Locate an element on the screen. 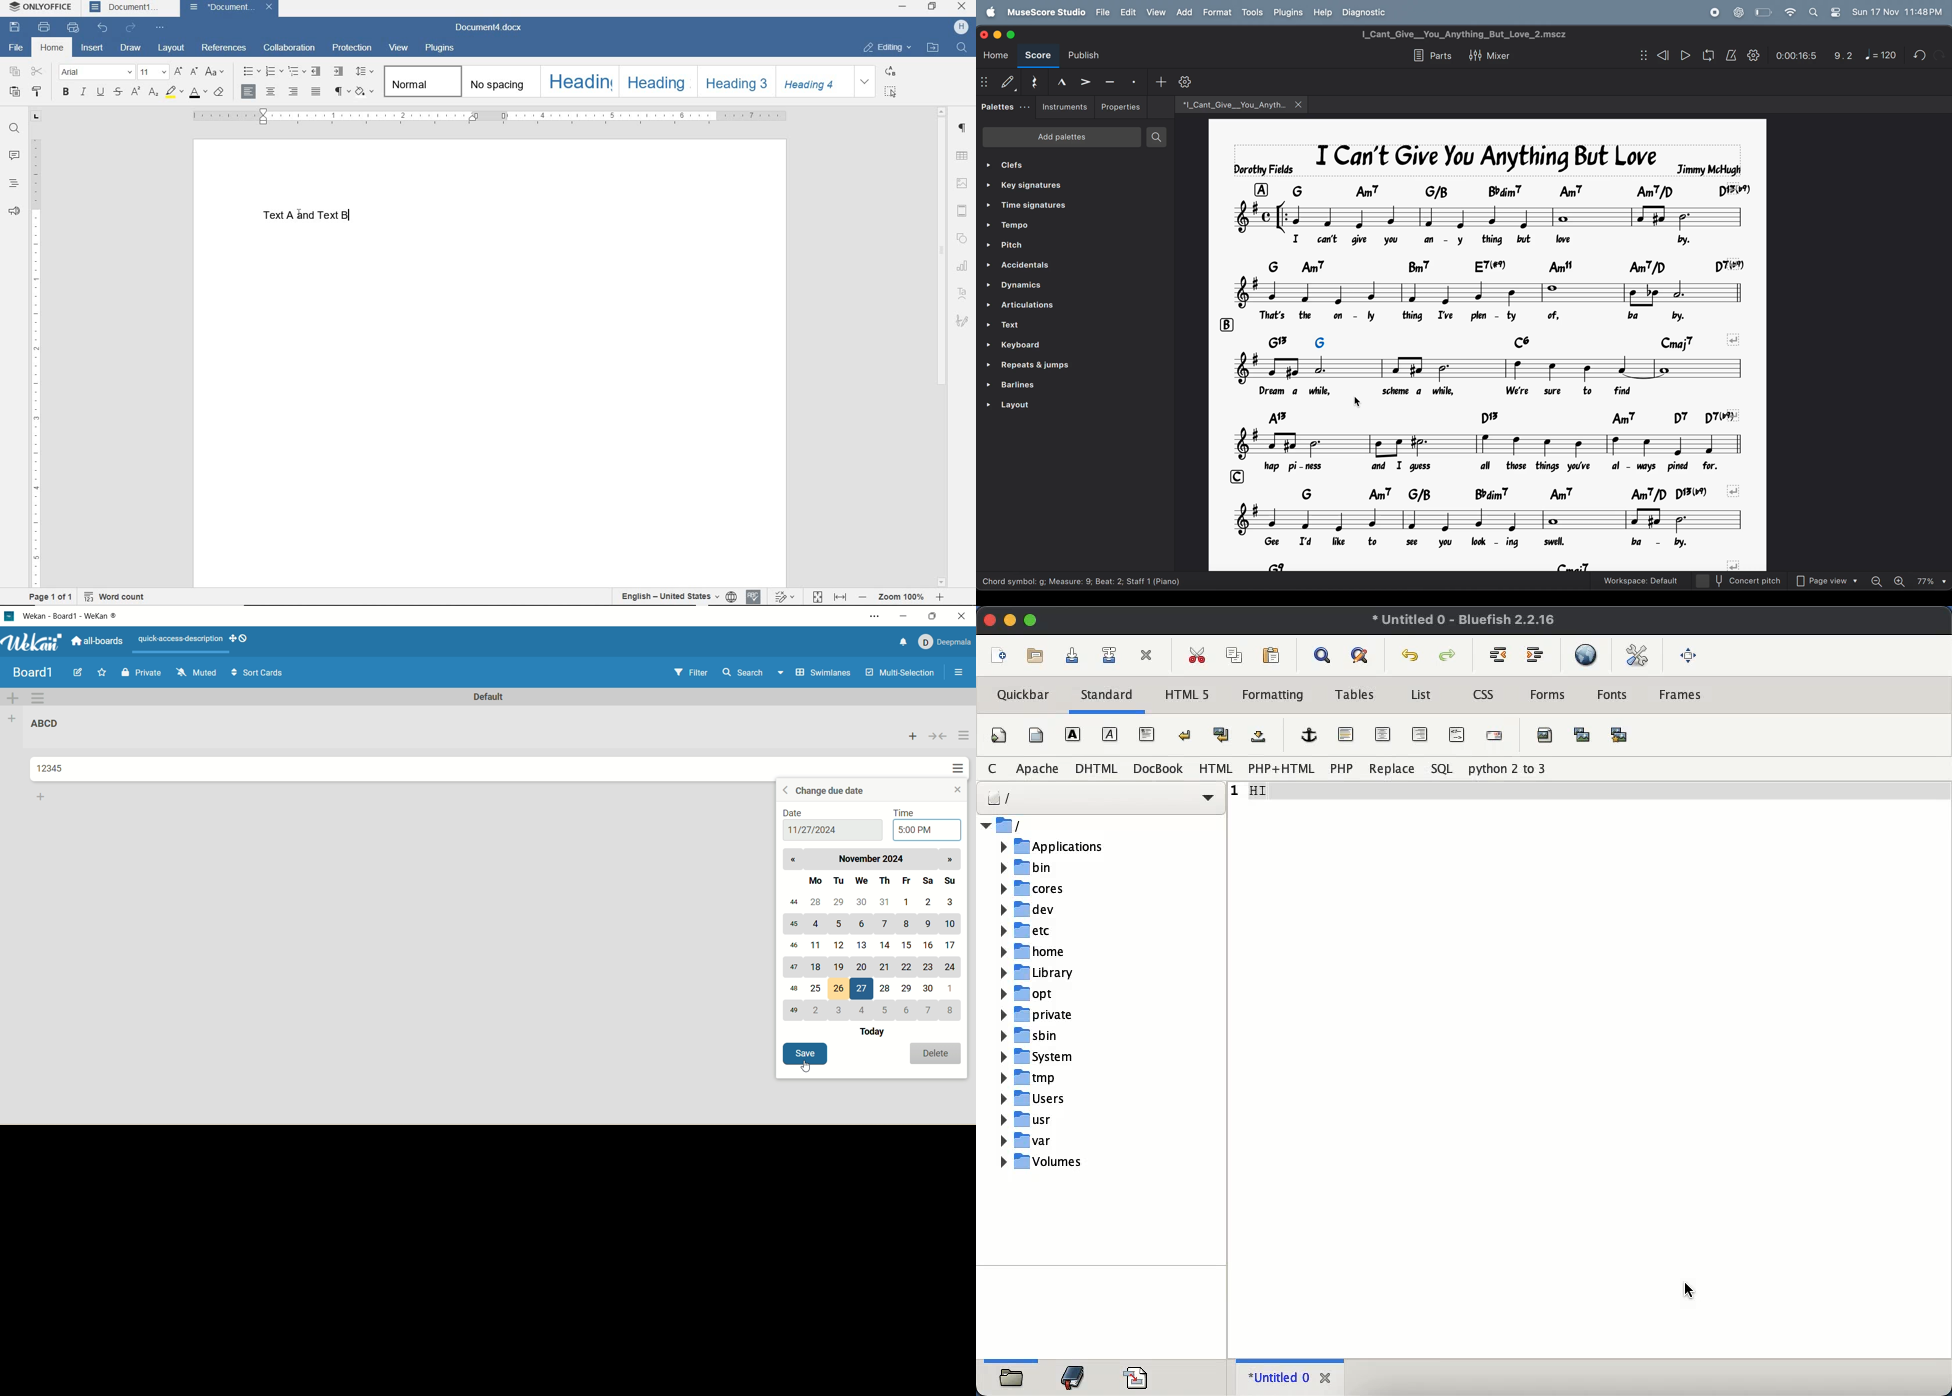  settings and more is located at coordinates (869, 616).